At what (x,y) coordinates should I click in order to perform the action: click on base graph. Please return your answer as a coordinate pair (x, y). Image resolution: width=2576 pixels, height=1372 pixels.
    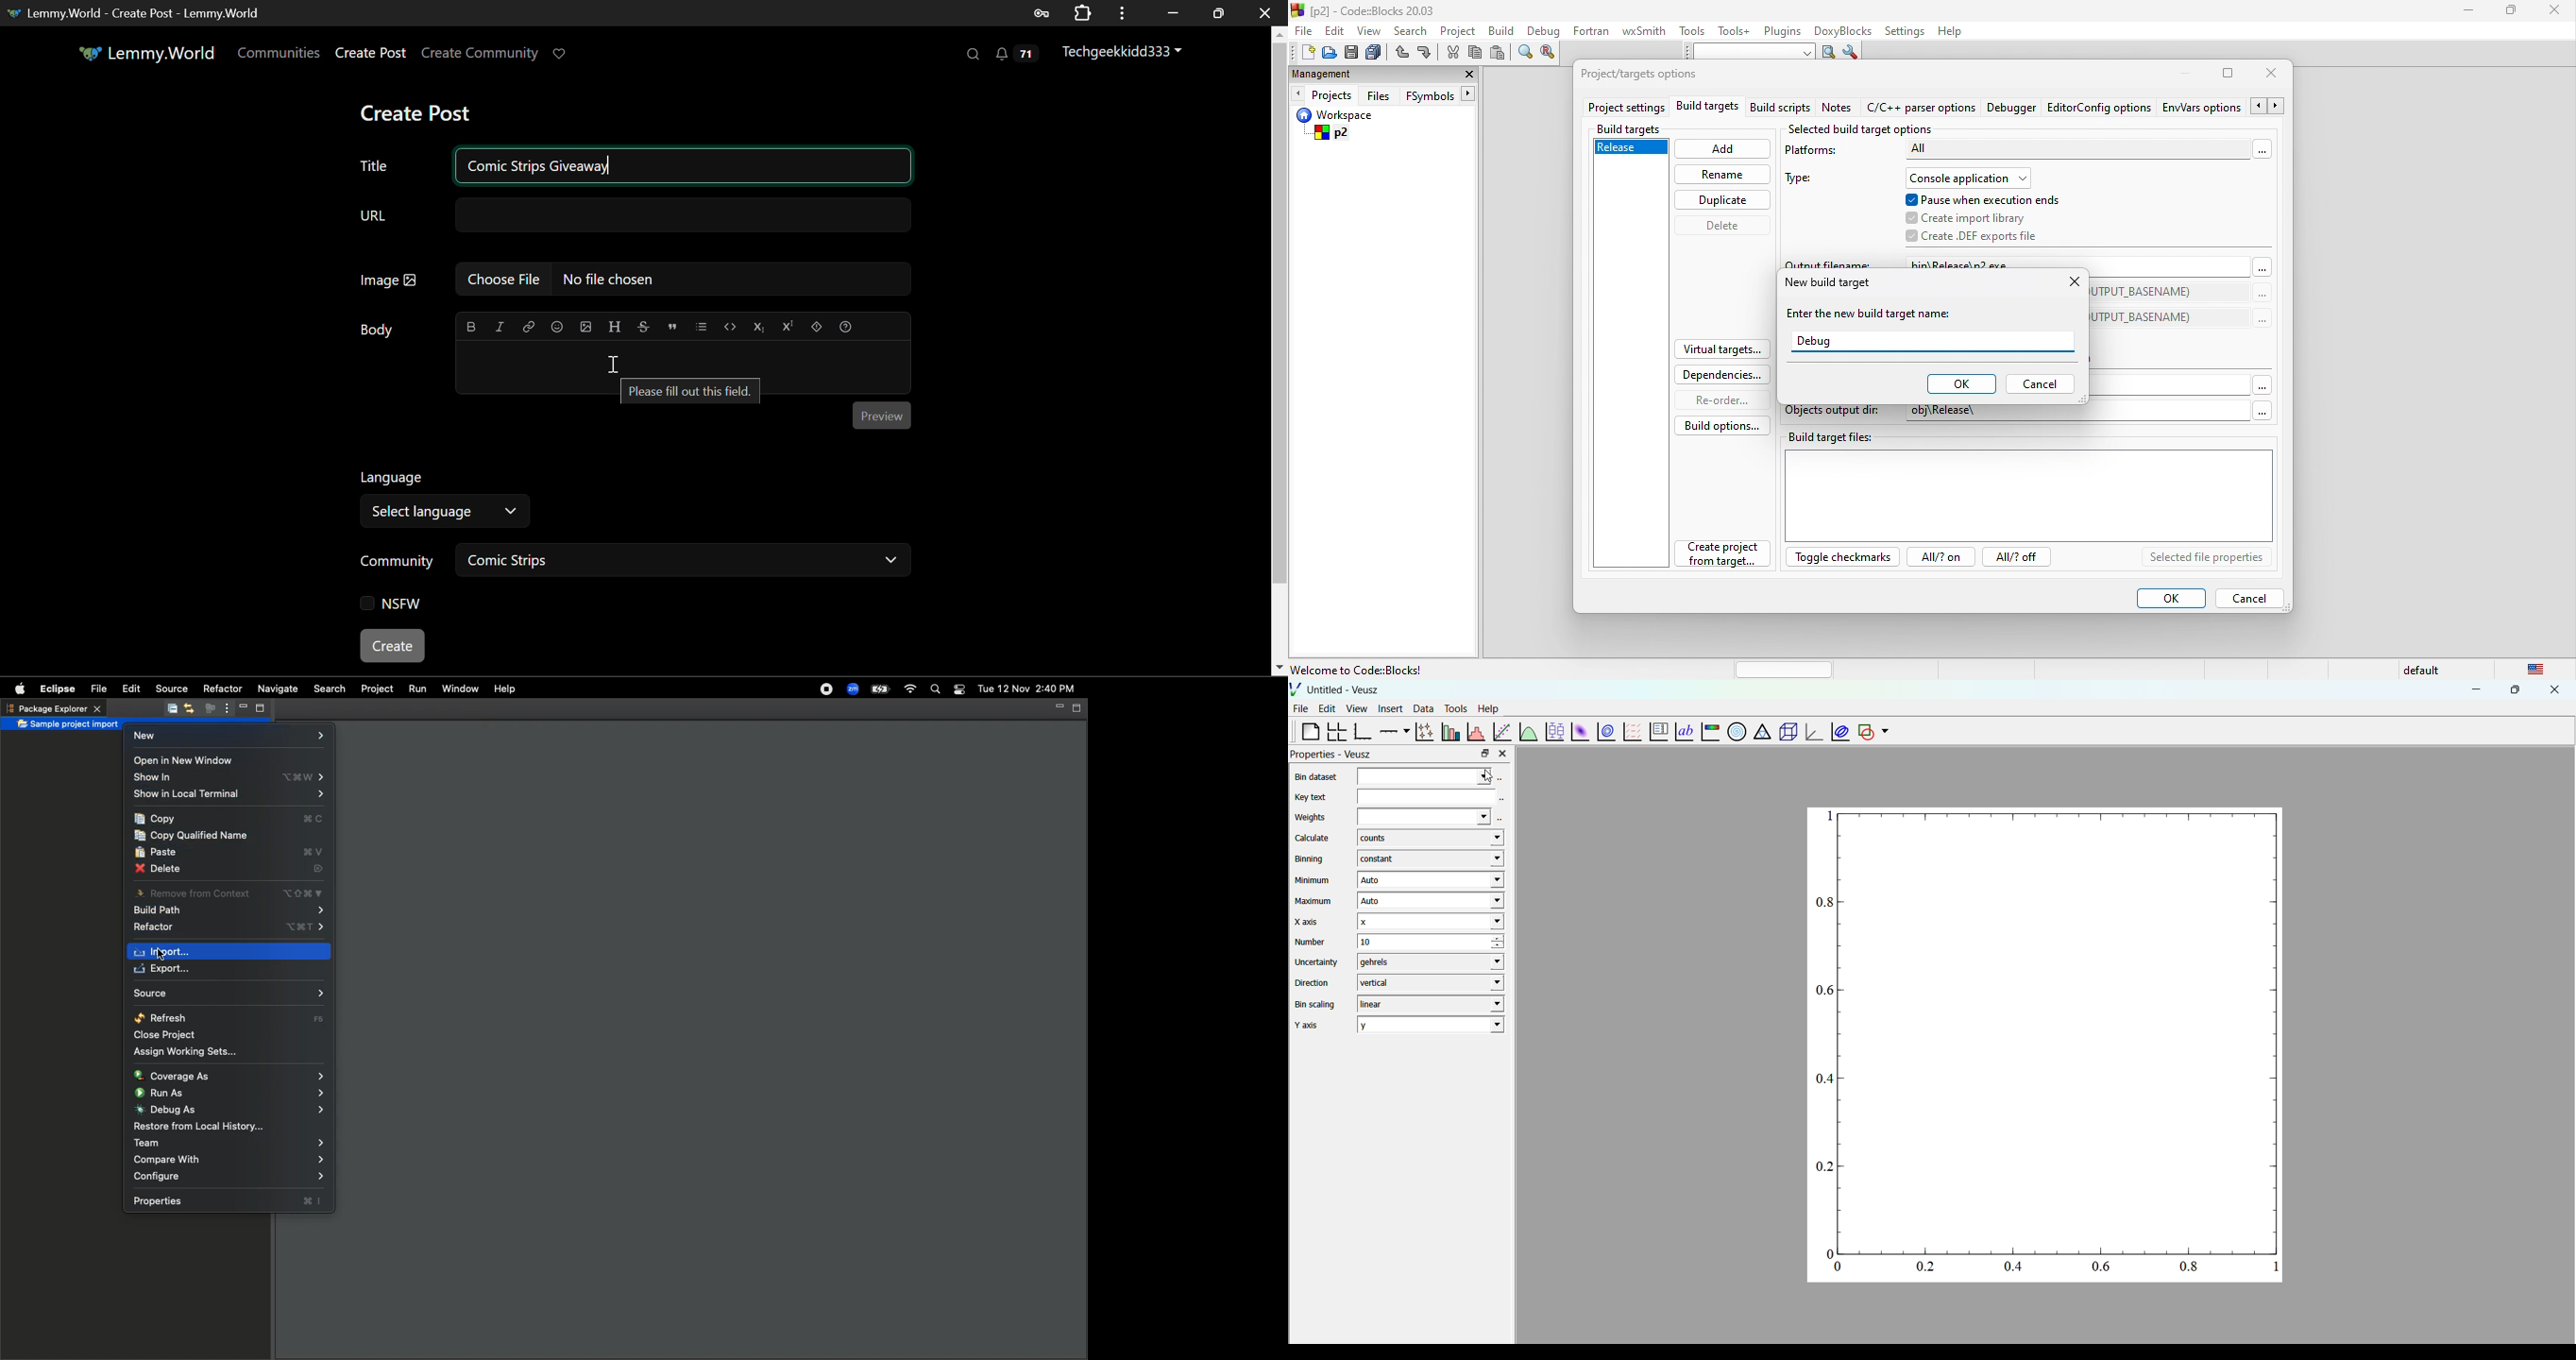
    Looking at the image, I should click on (1362, 732).